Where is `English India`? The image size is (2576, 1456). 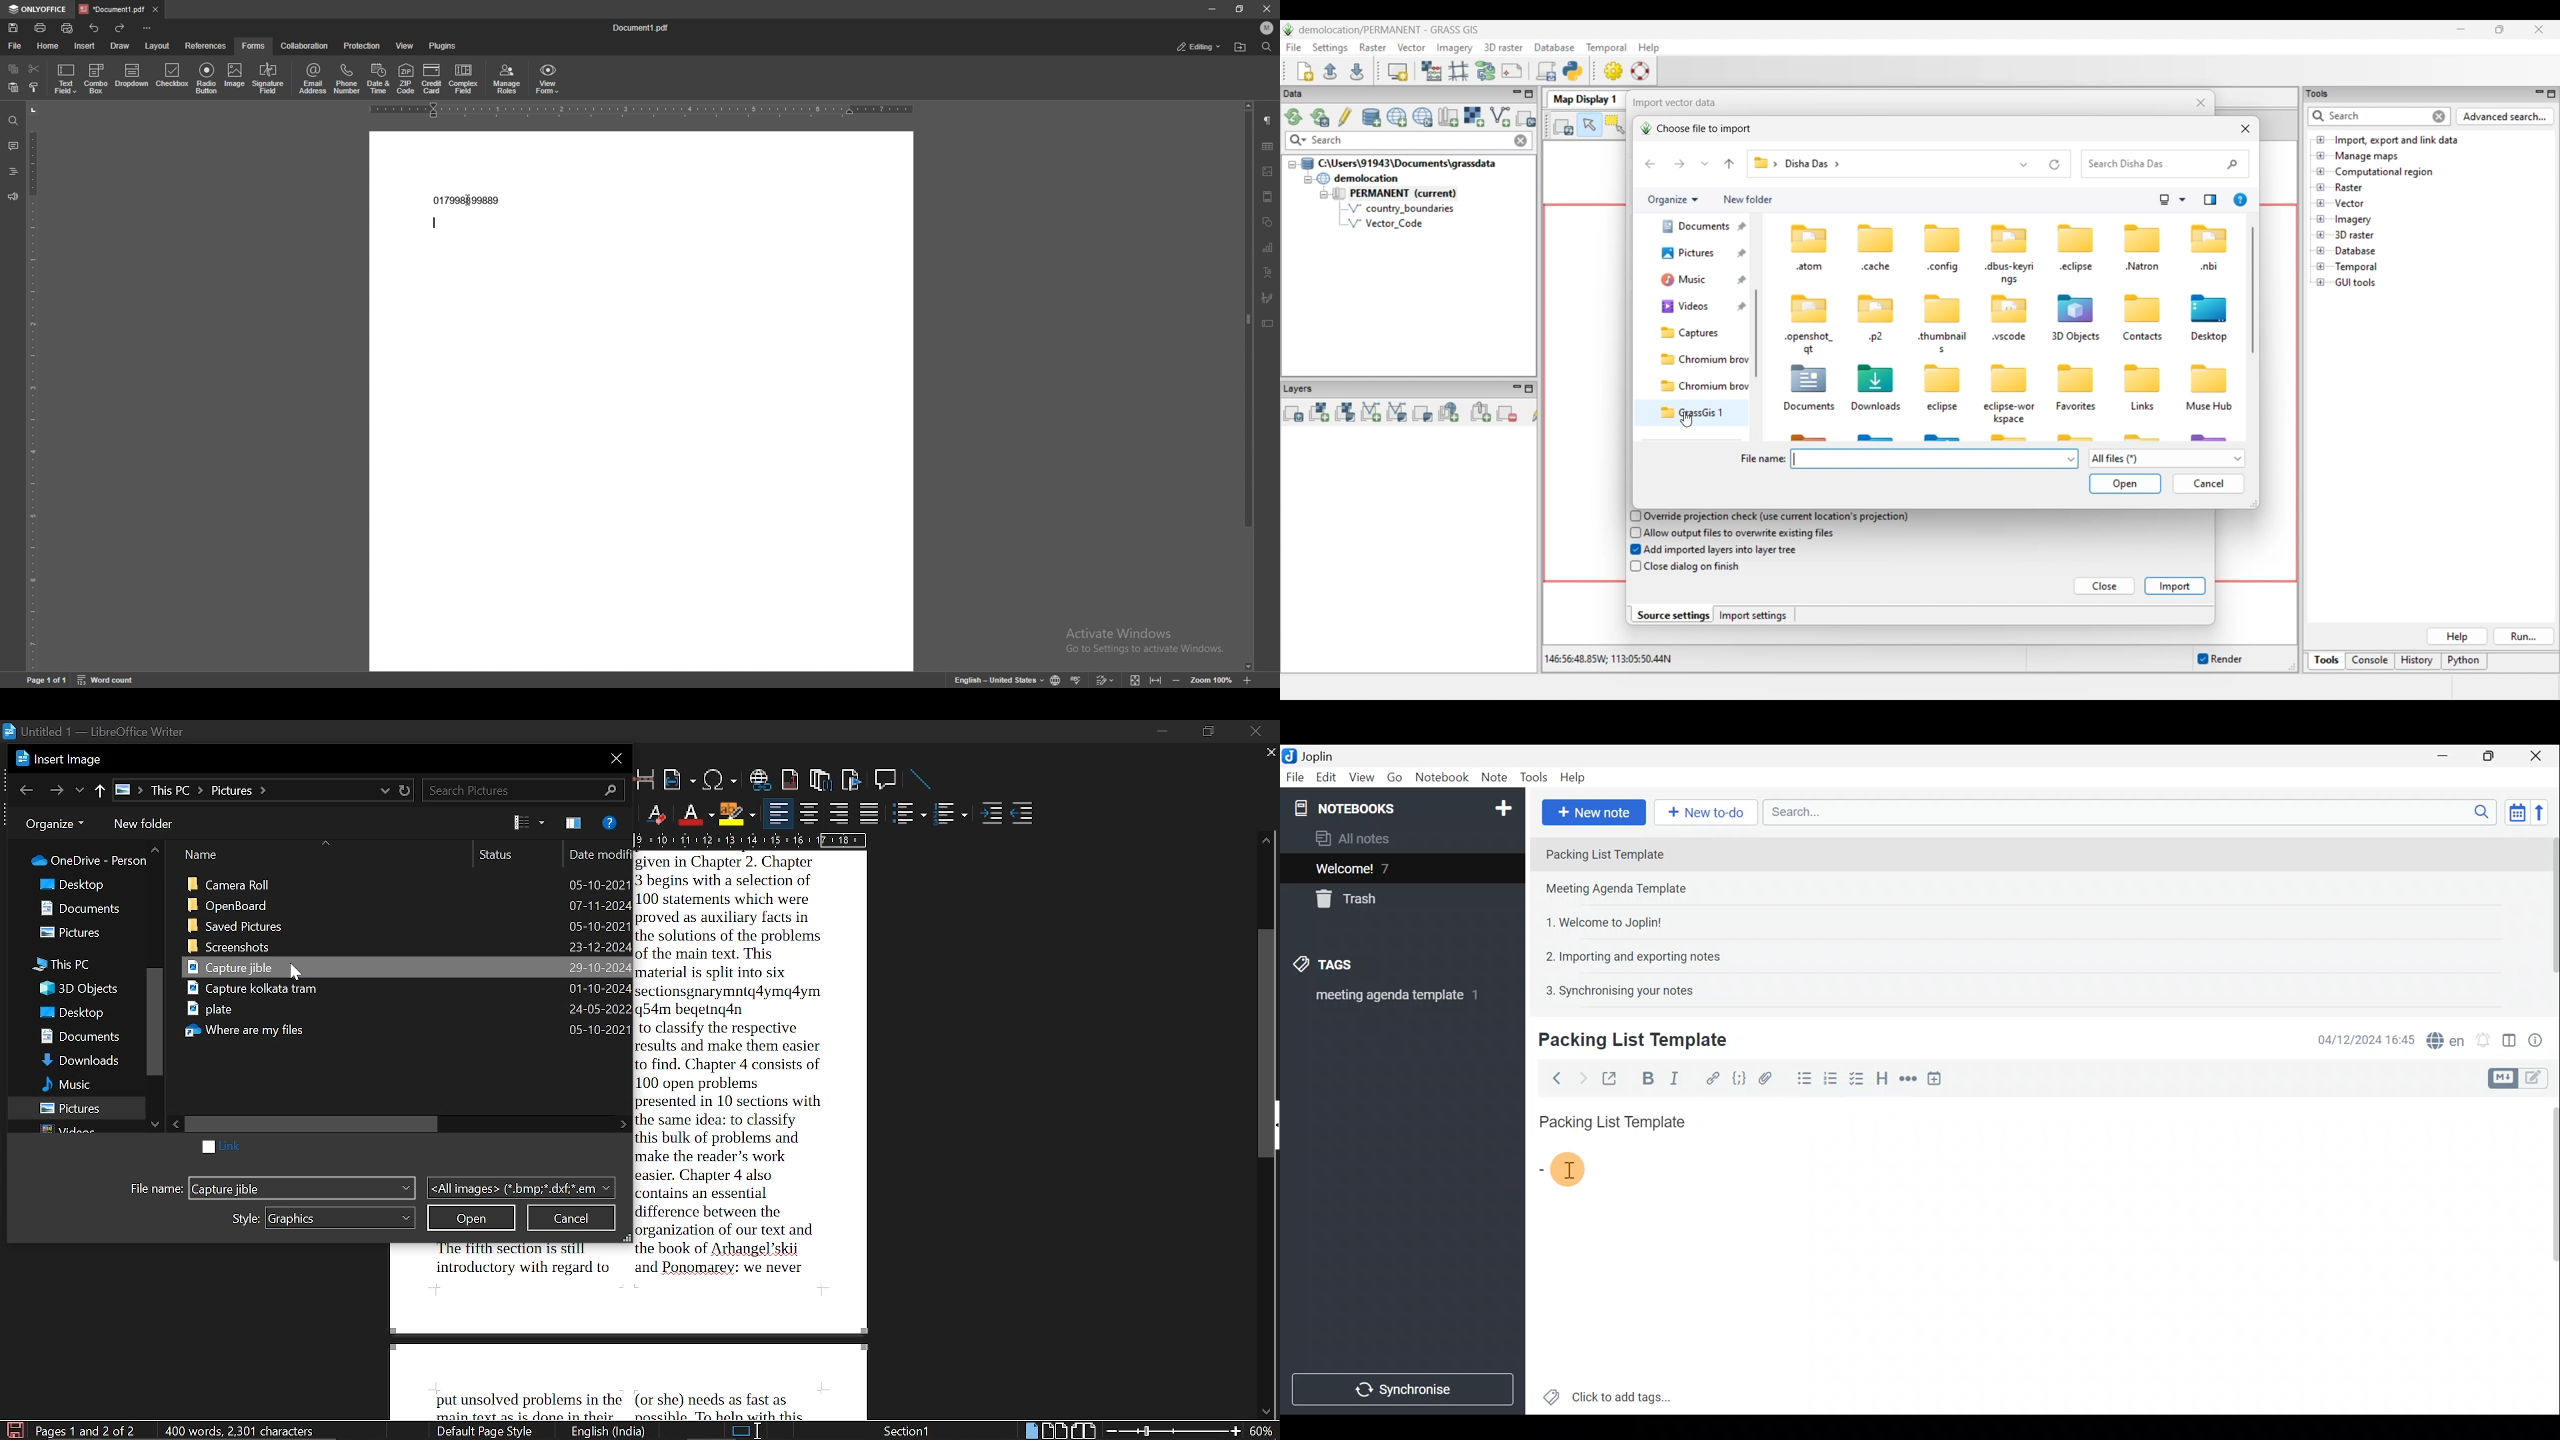
English India is located at coordinates (610, 1431).